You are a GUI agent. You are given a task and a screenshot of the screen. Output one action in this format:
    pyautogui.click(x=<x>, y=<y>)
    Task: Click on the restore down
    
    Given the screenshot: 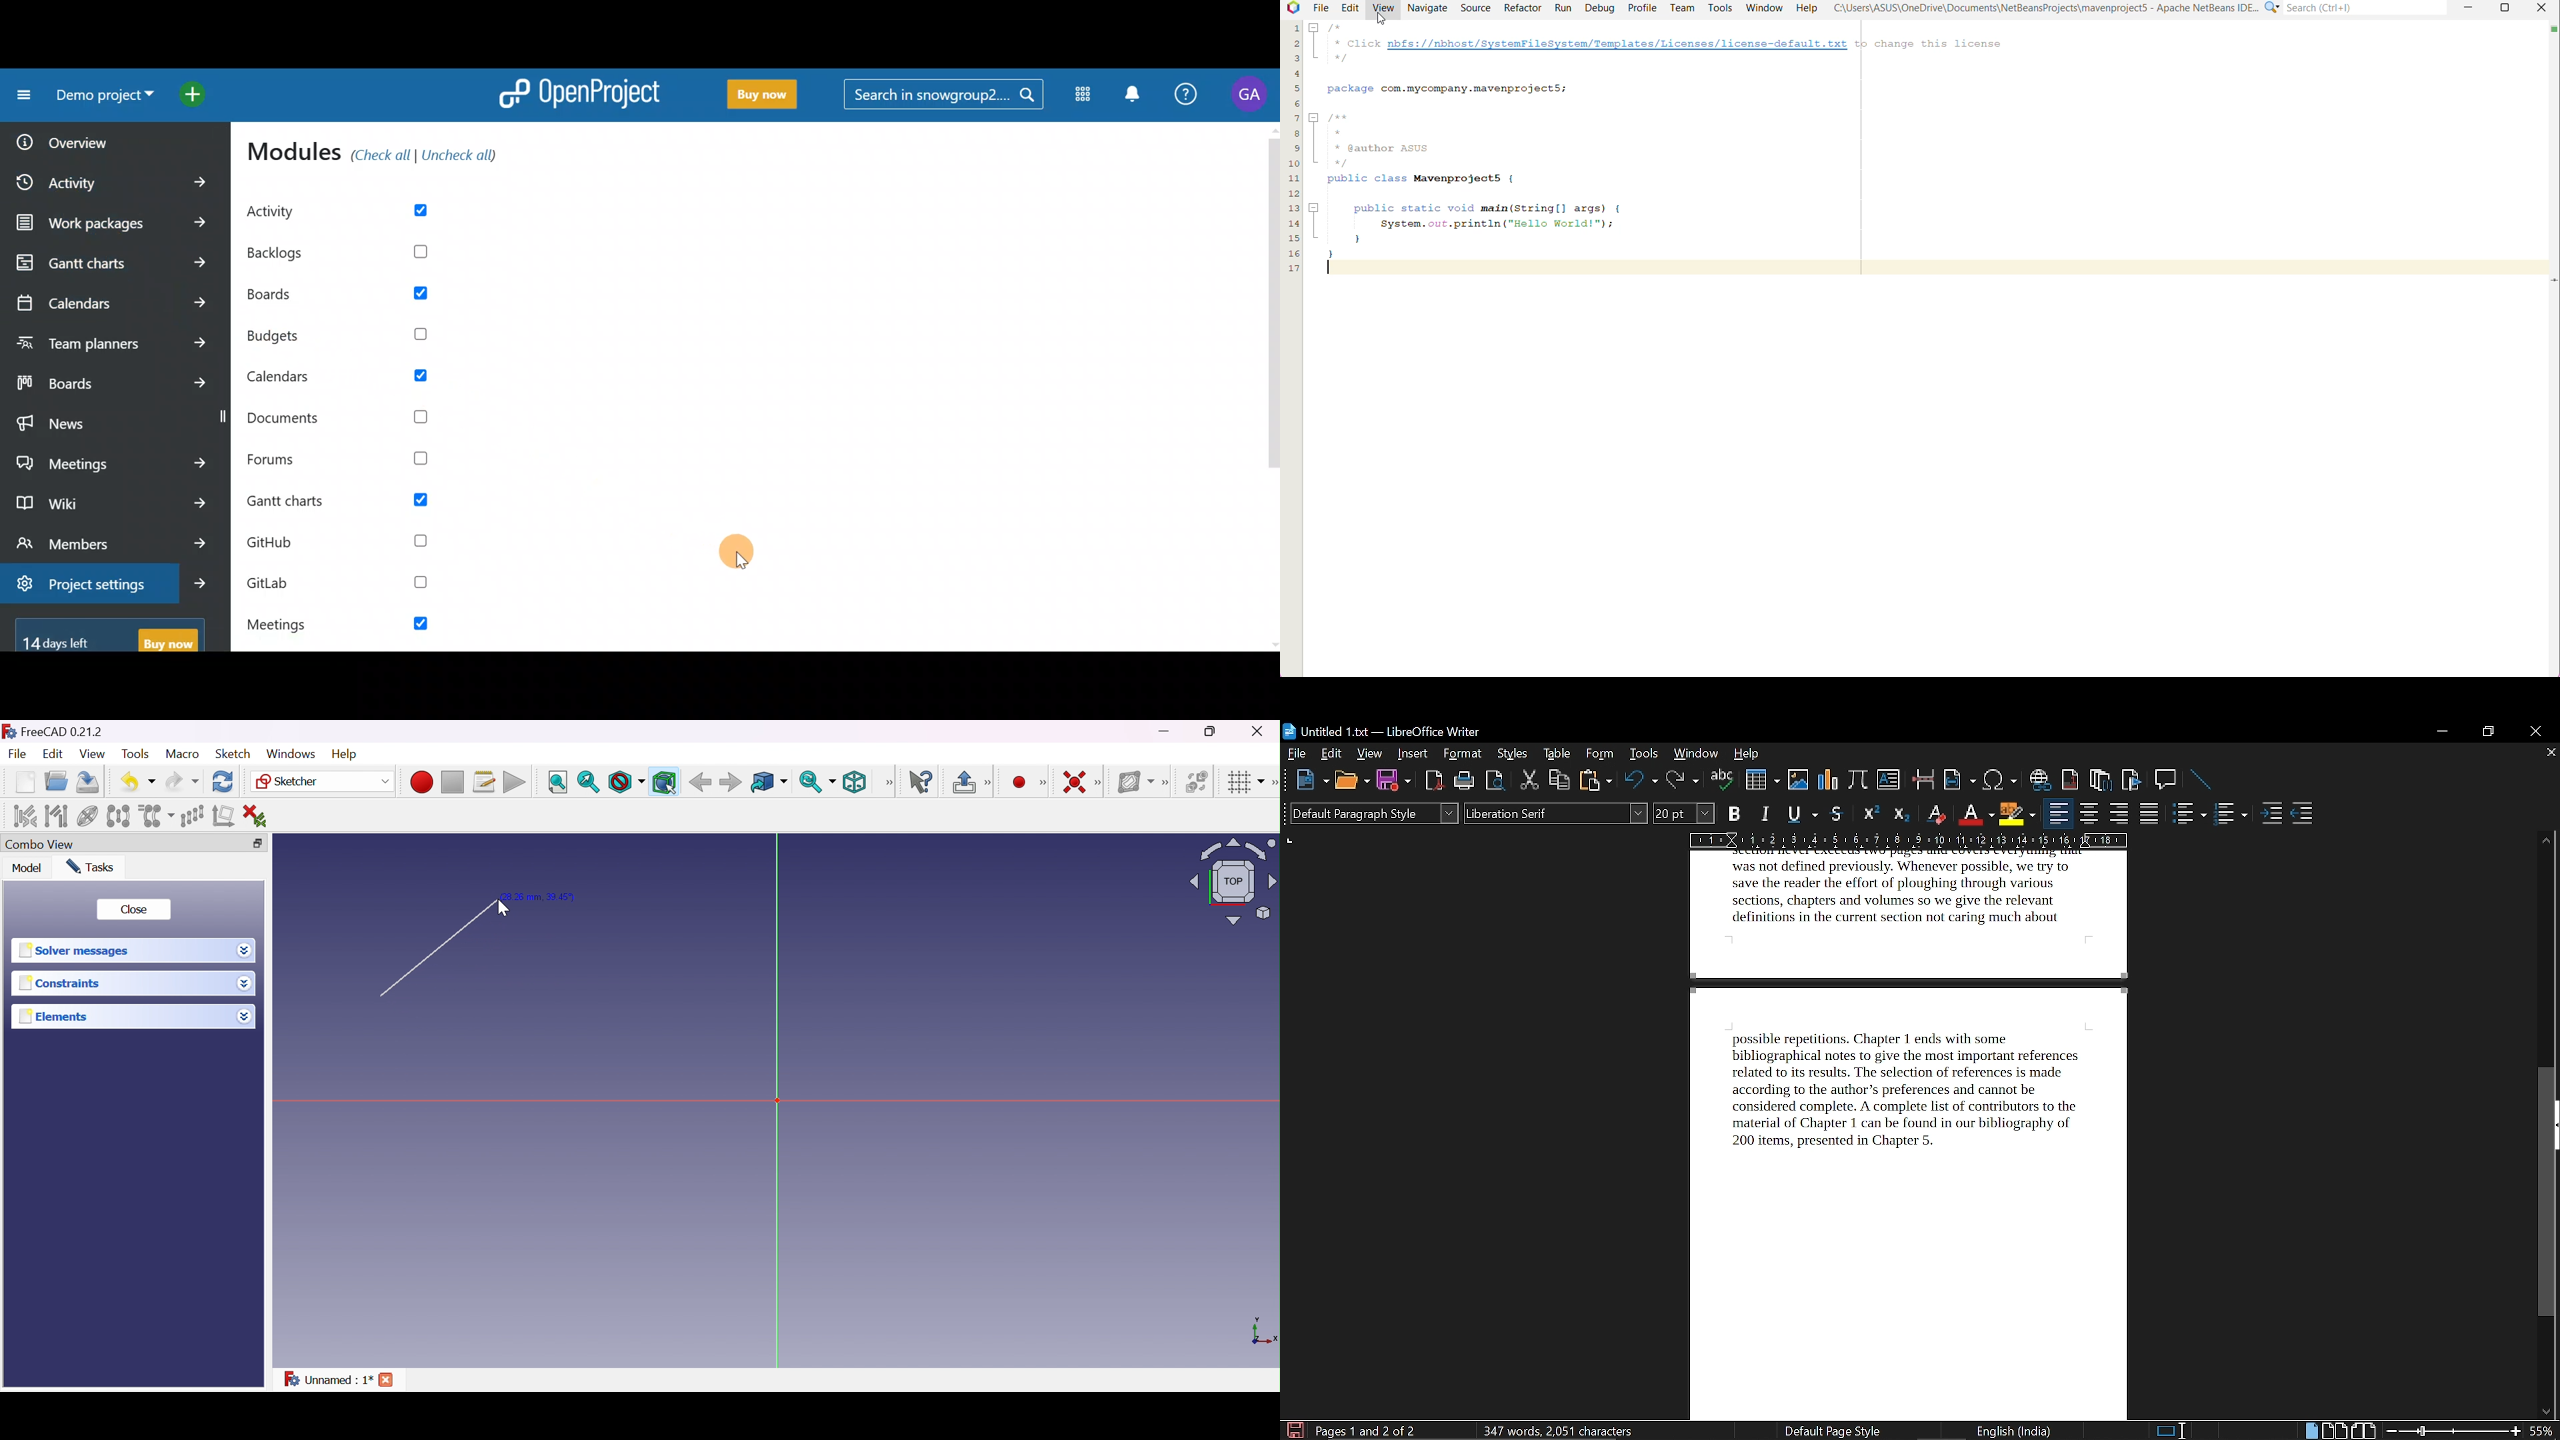 What is the action you would take?
    pyautogui.click(x=2486, y=732)
    